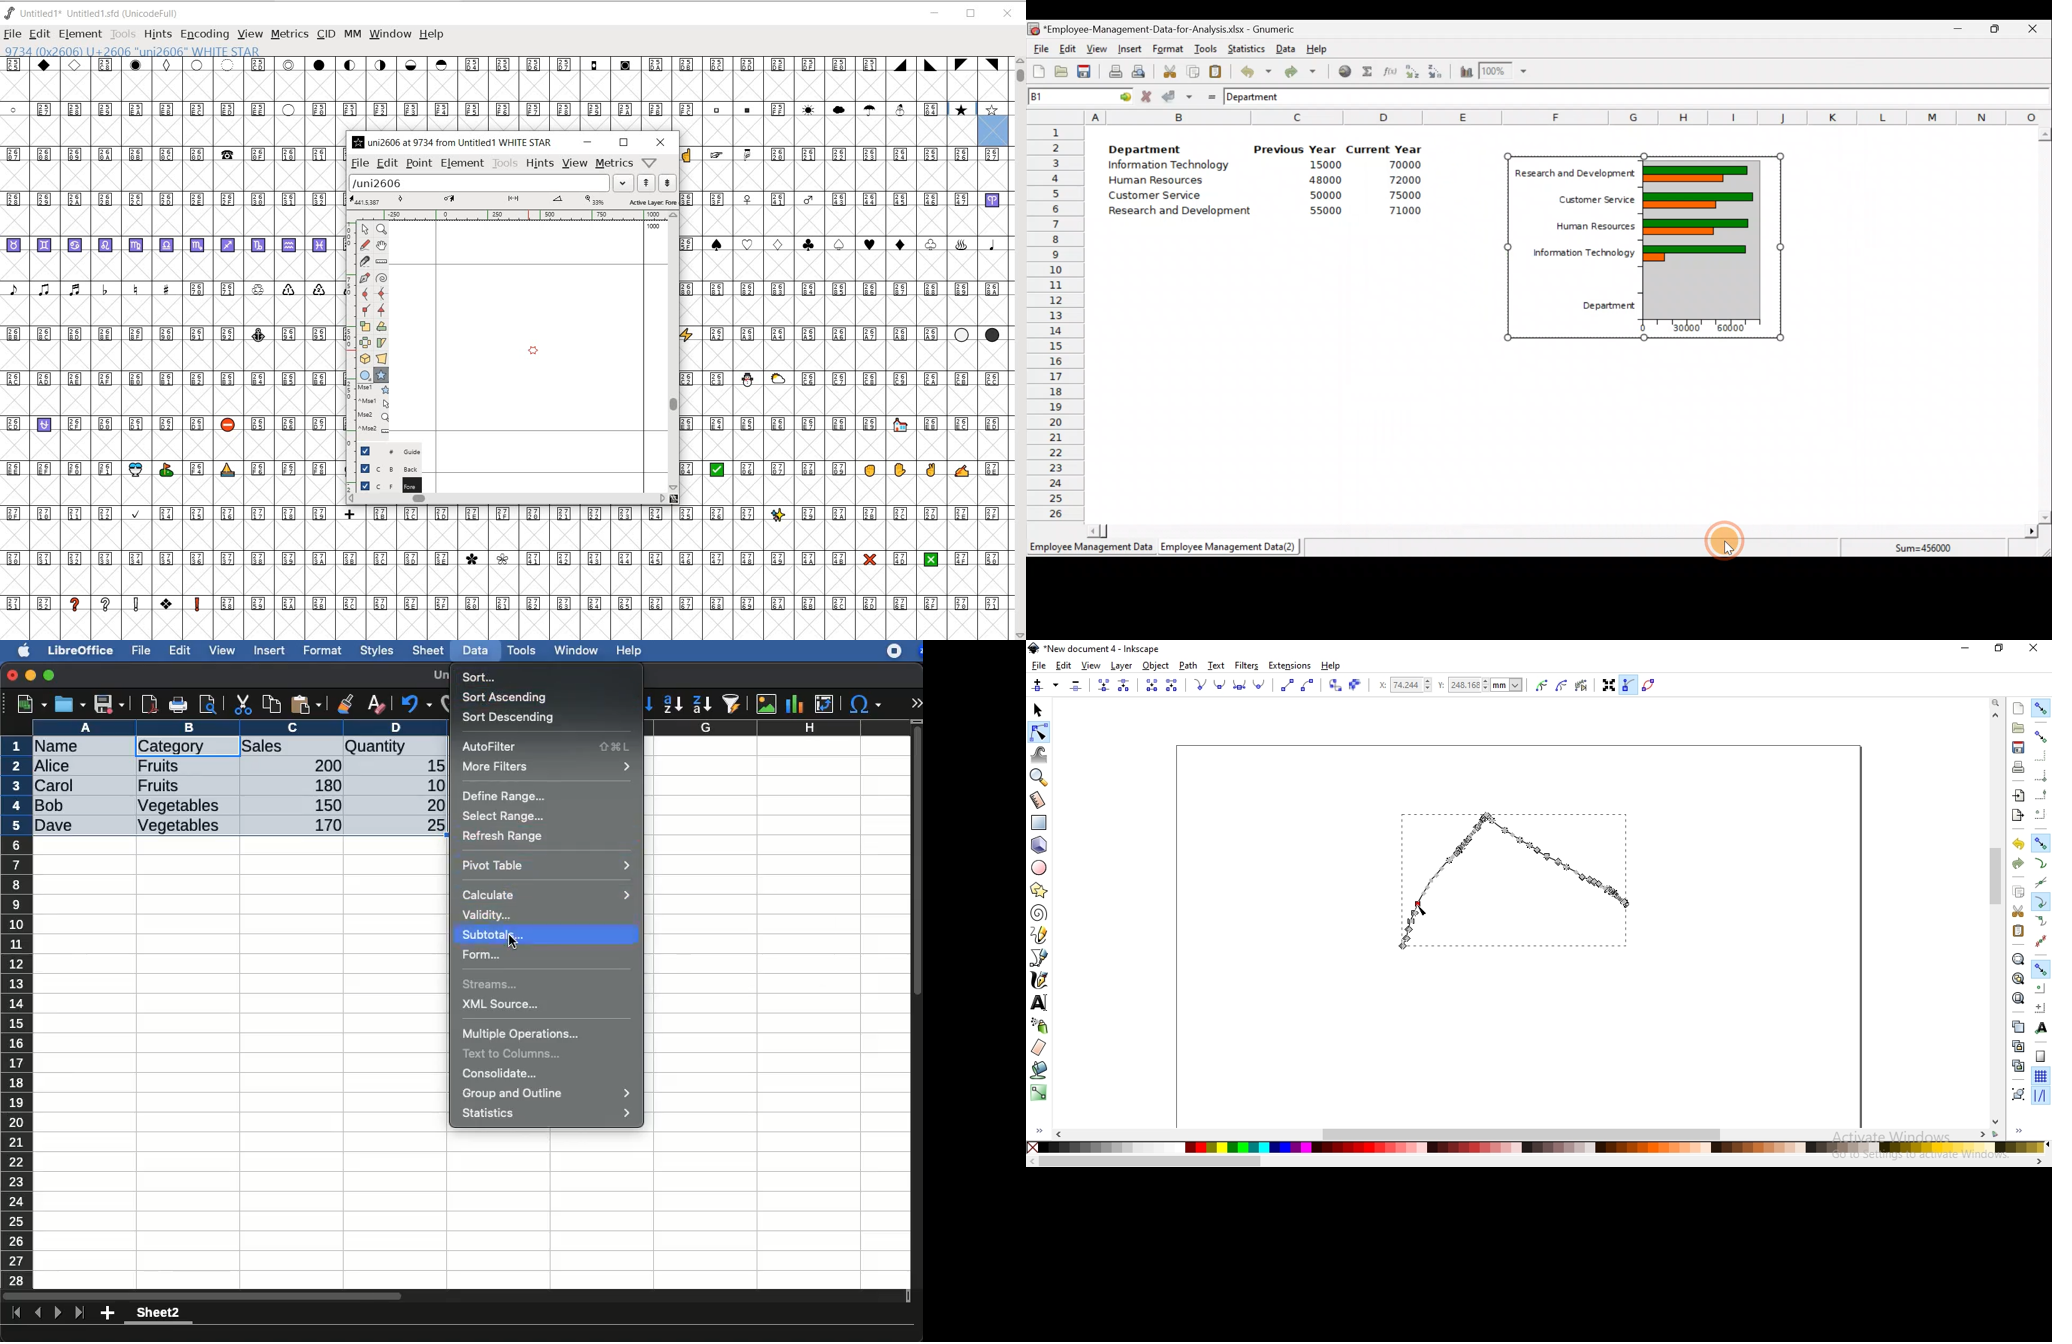  Describe the element at coordinates (109, 1312) in the screenshot. I see `add` at that location.